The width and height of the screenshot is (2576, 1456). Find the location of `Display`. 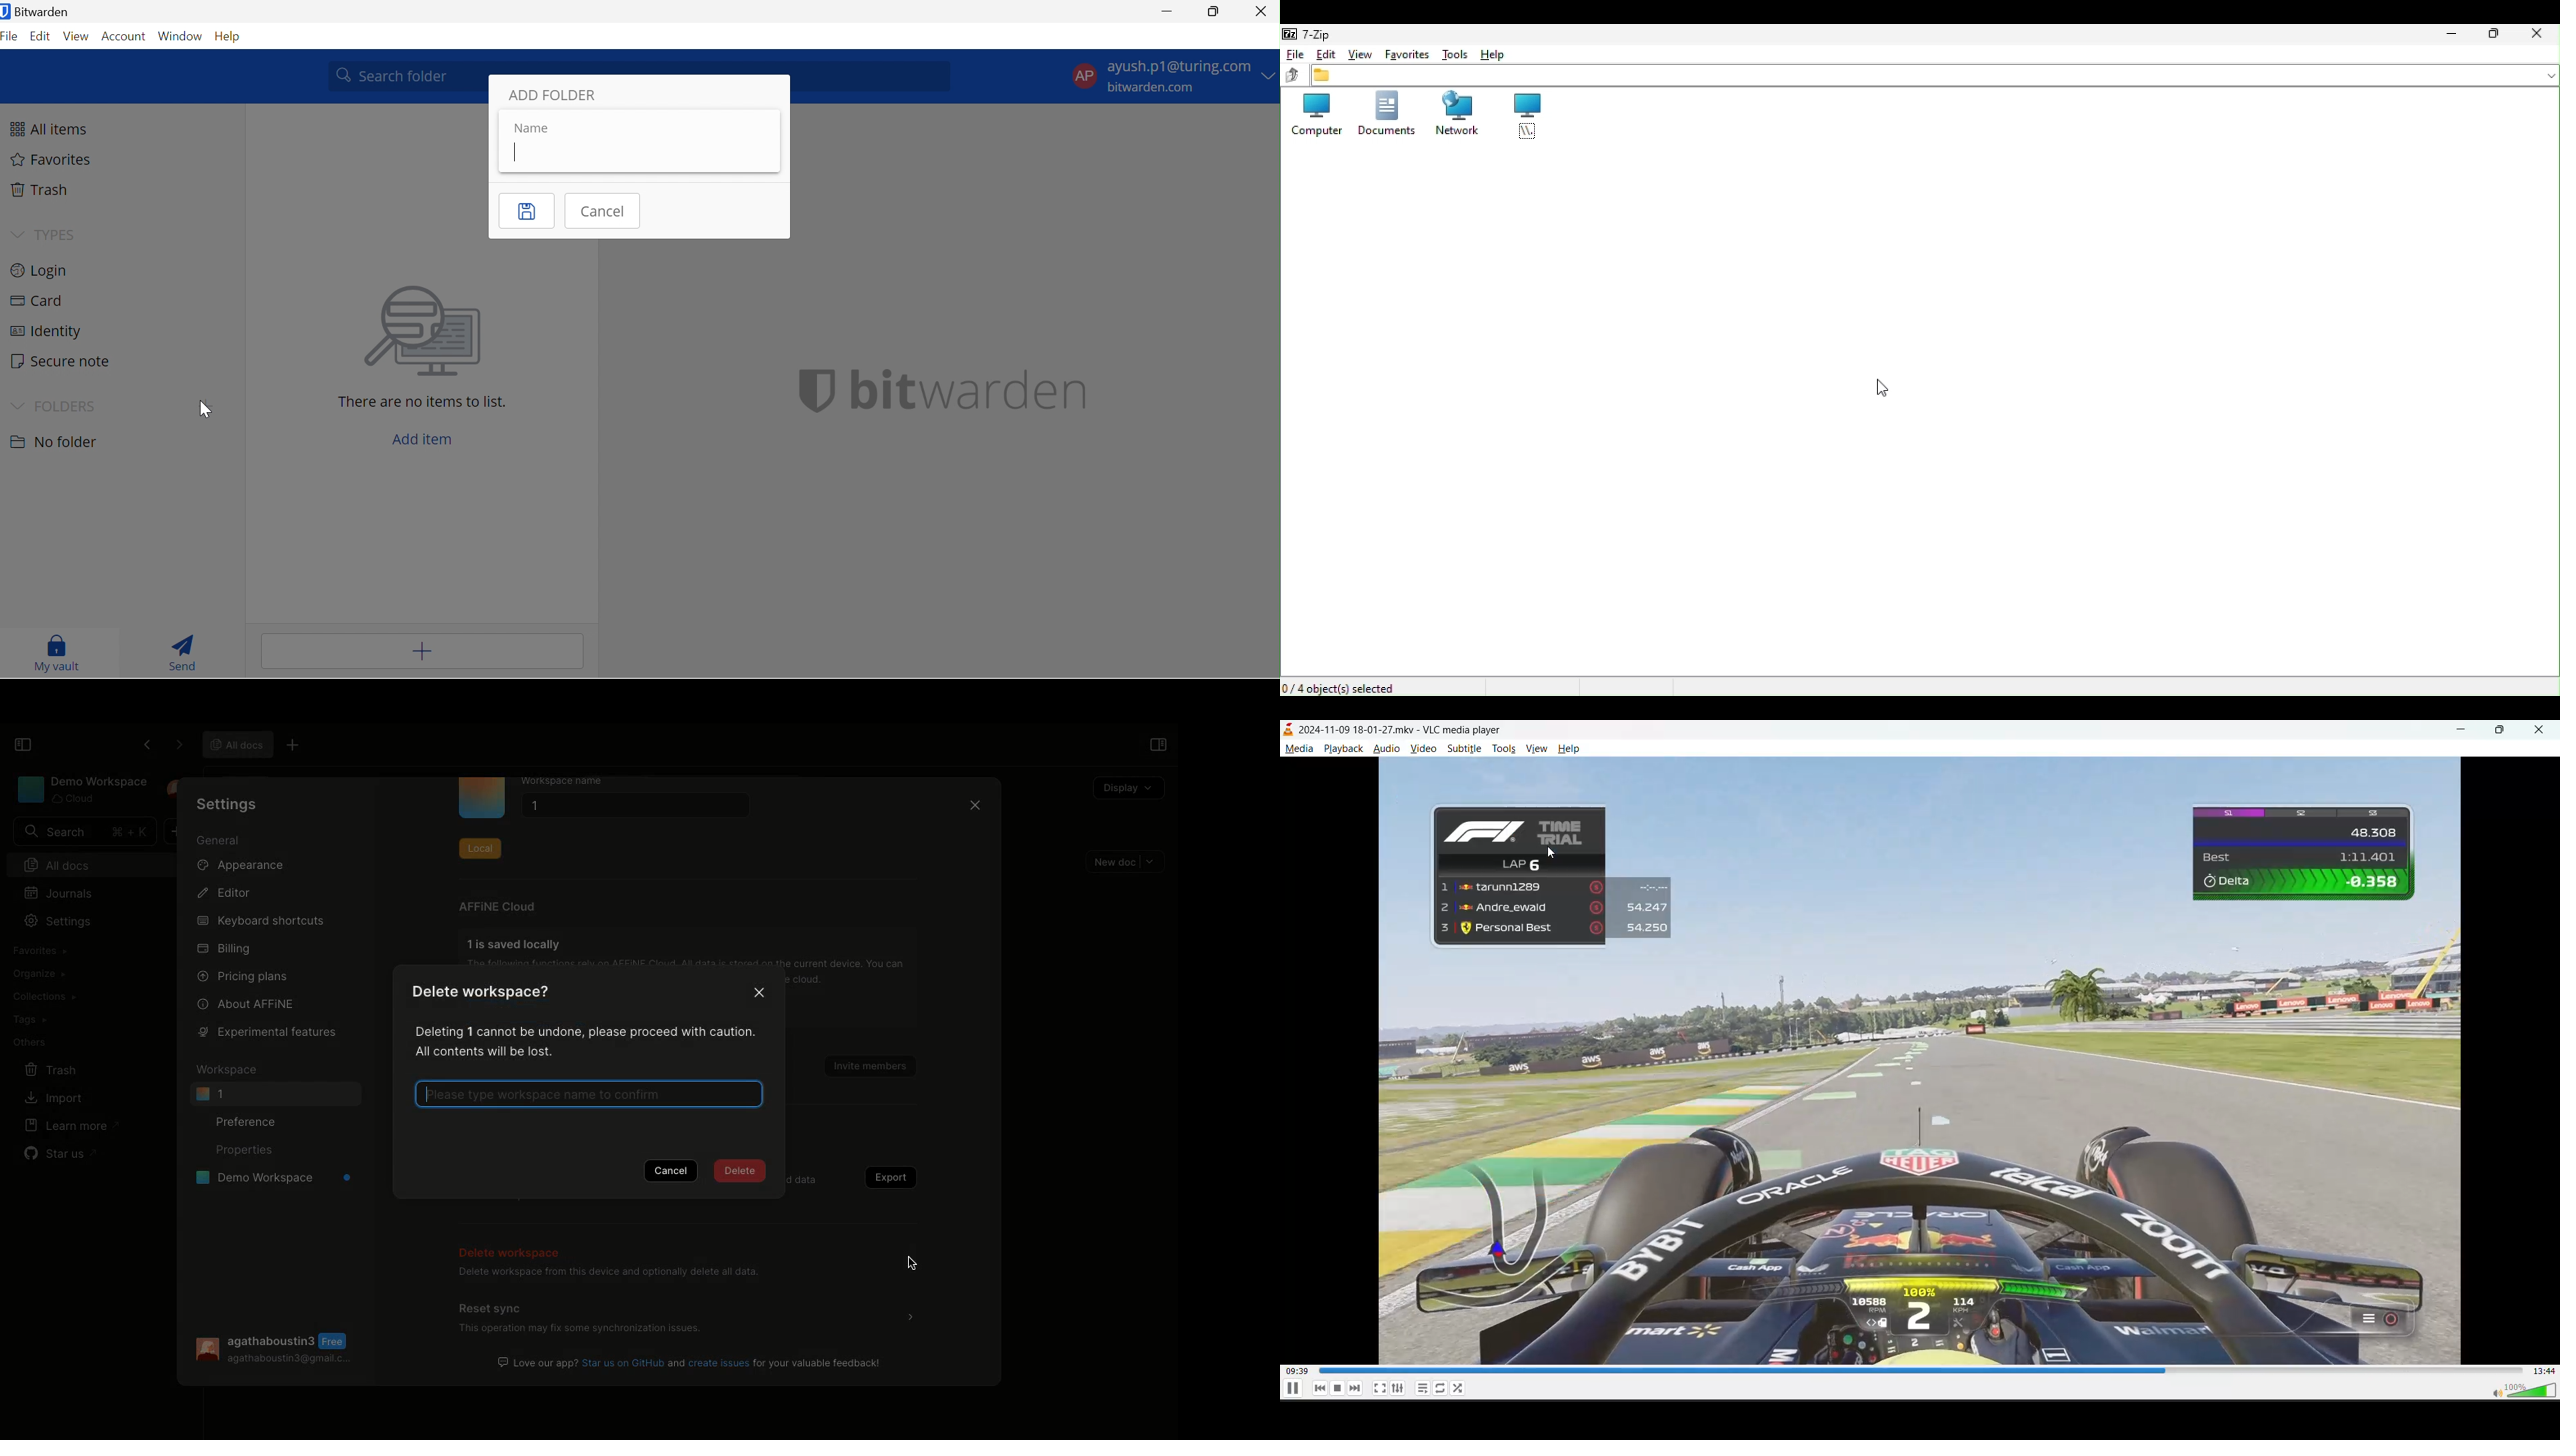

Display is located at coordinates (1127, 785).